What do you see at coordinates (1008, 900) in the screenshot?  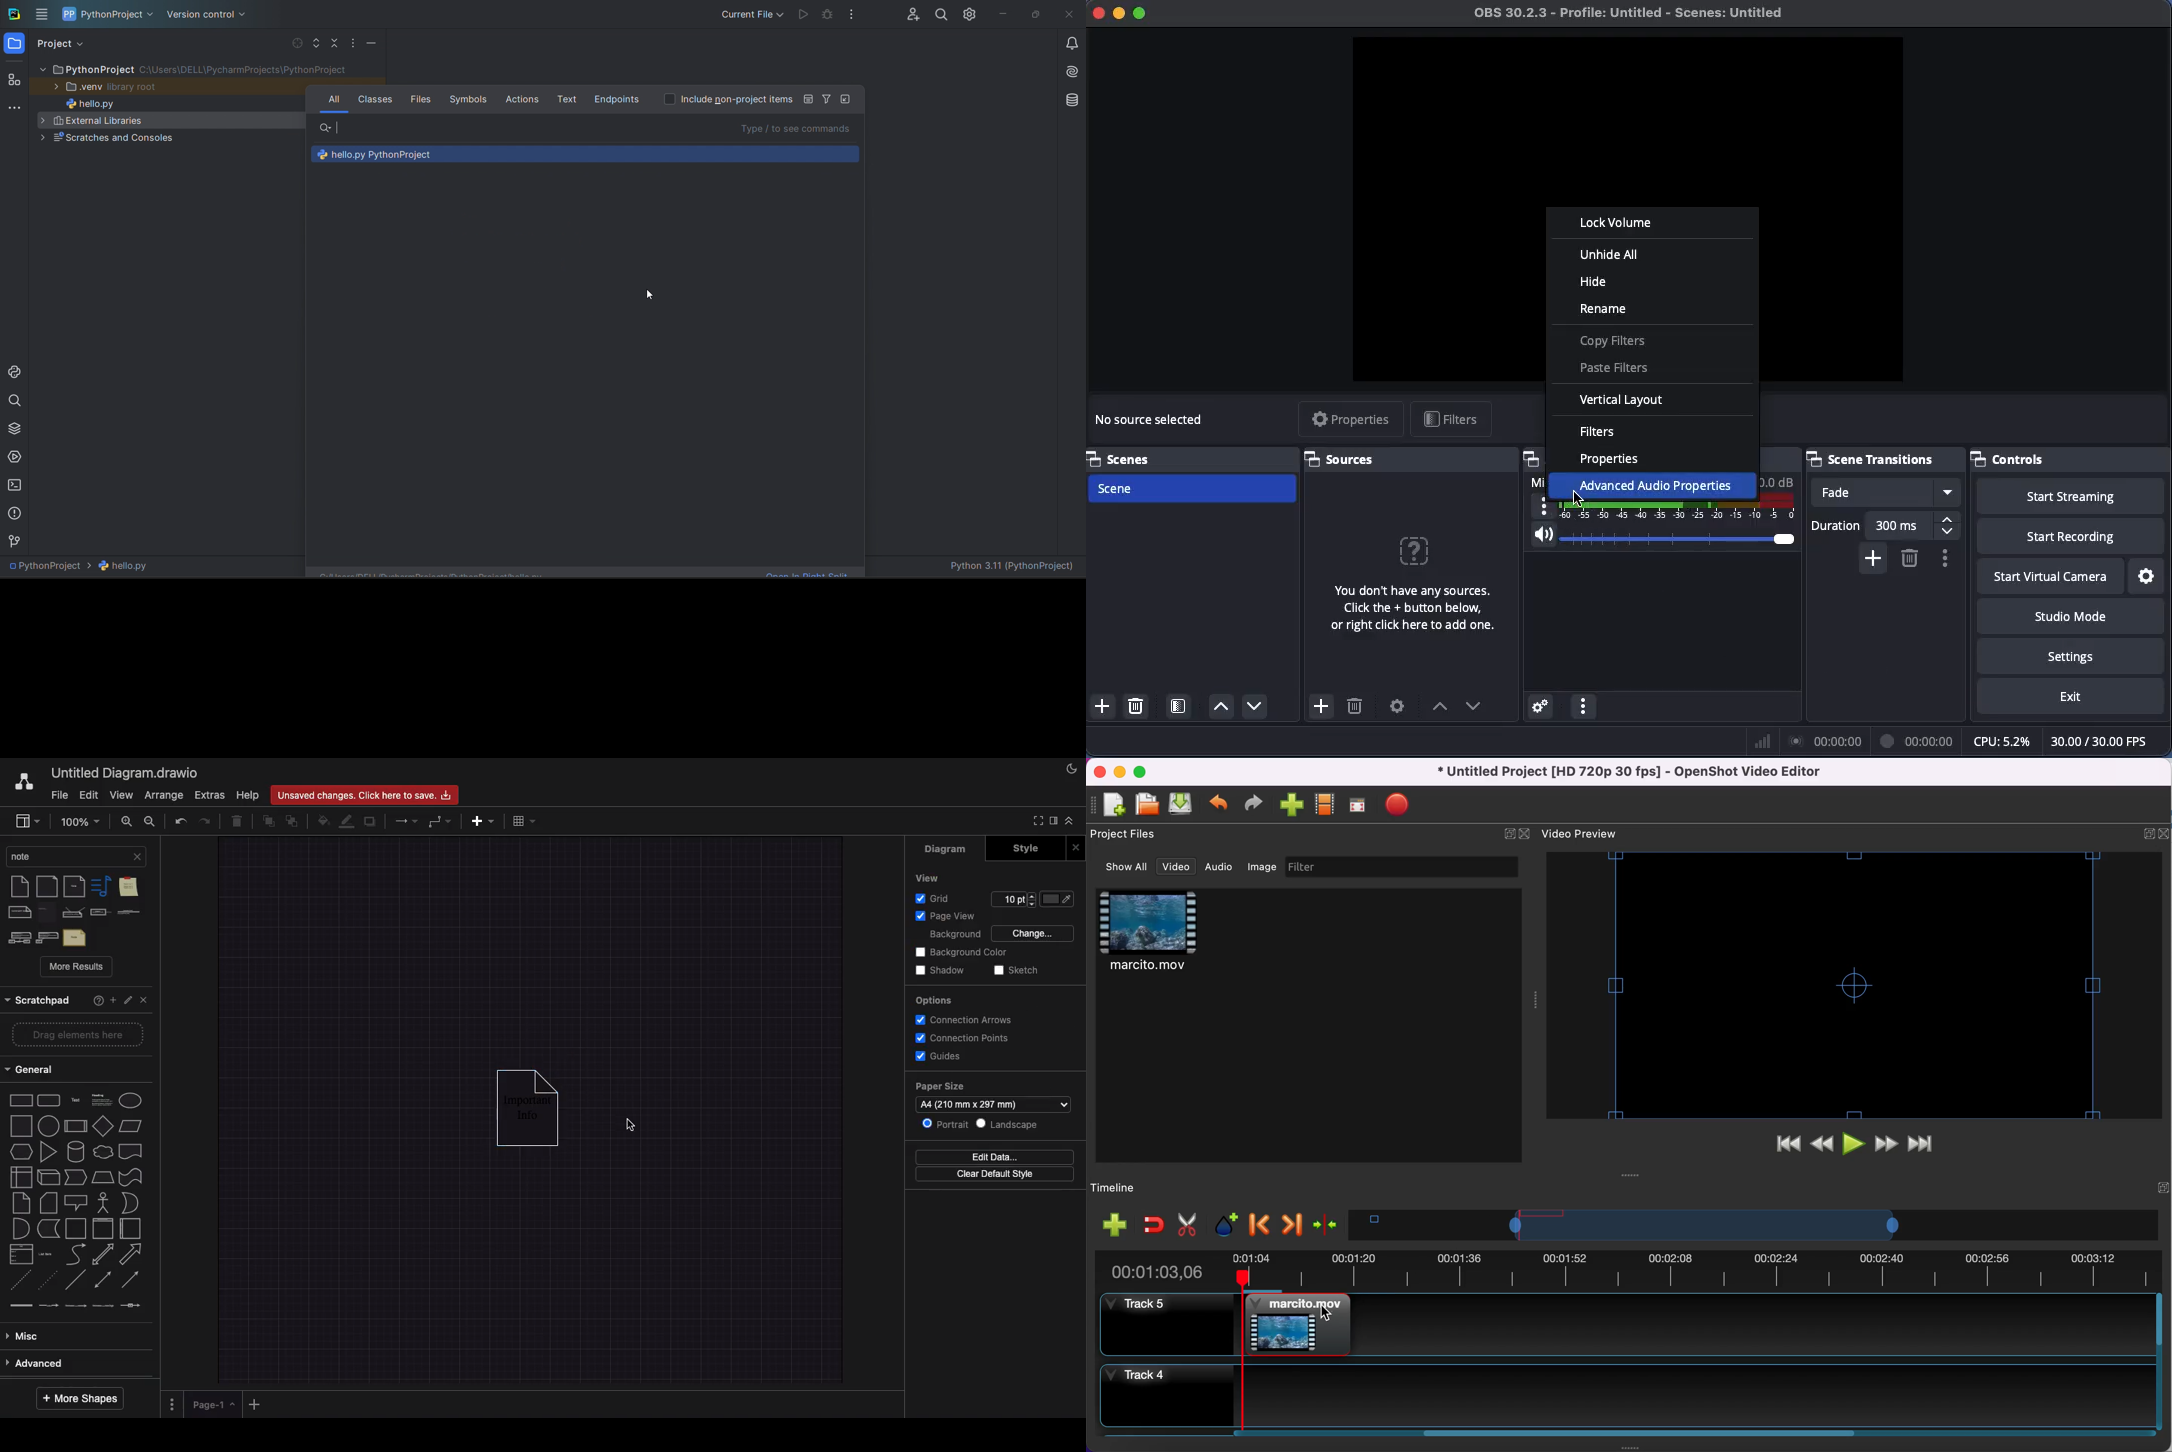 I see `edit grid pt` at bounding box center [1008, 900].